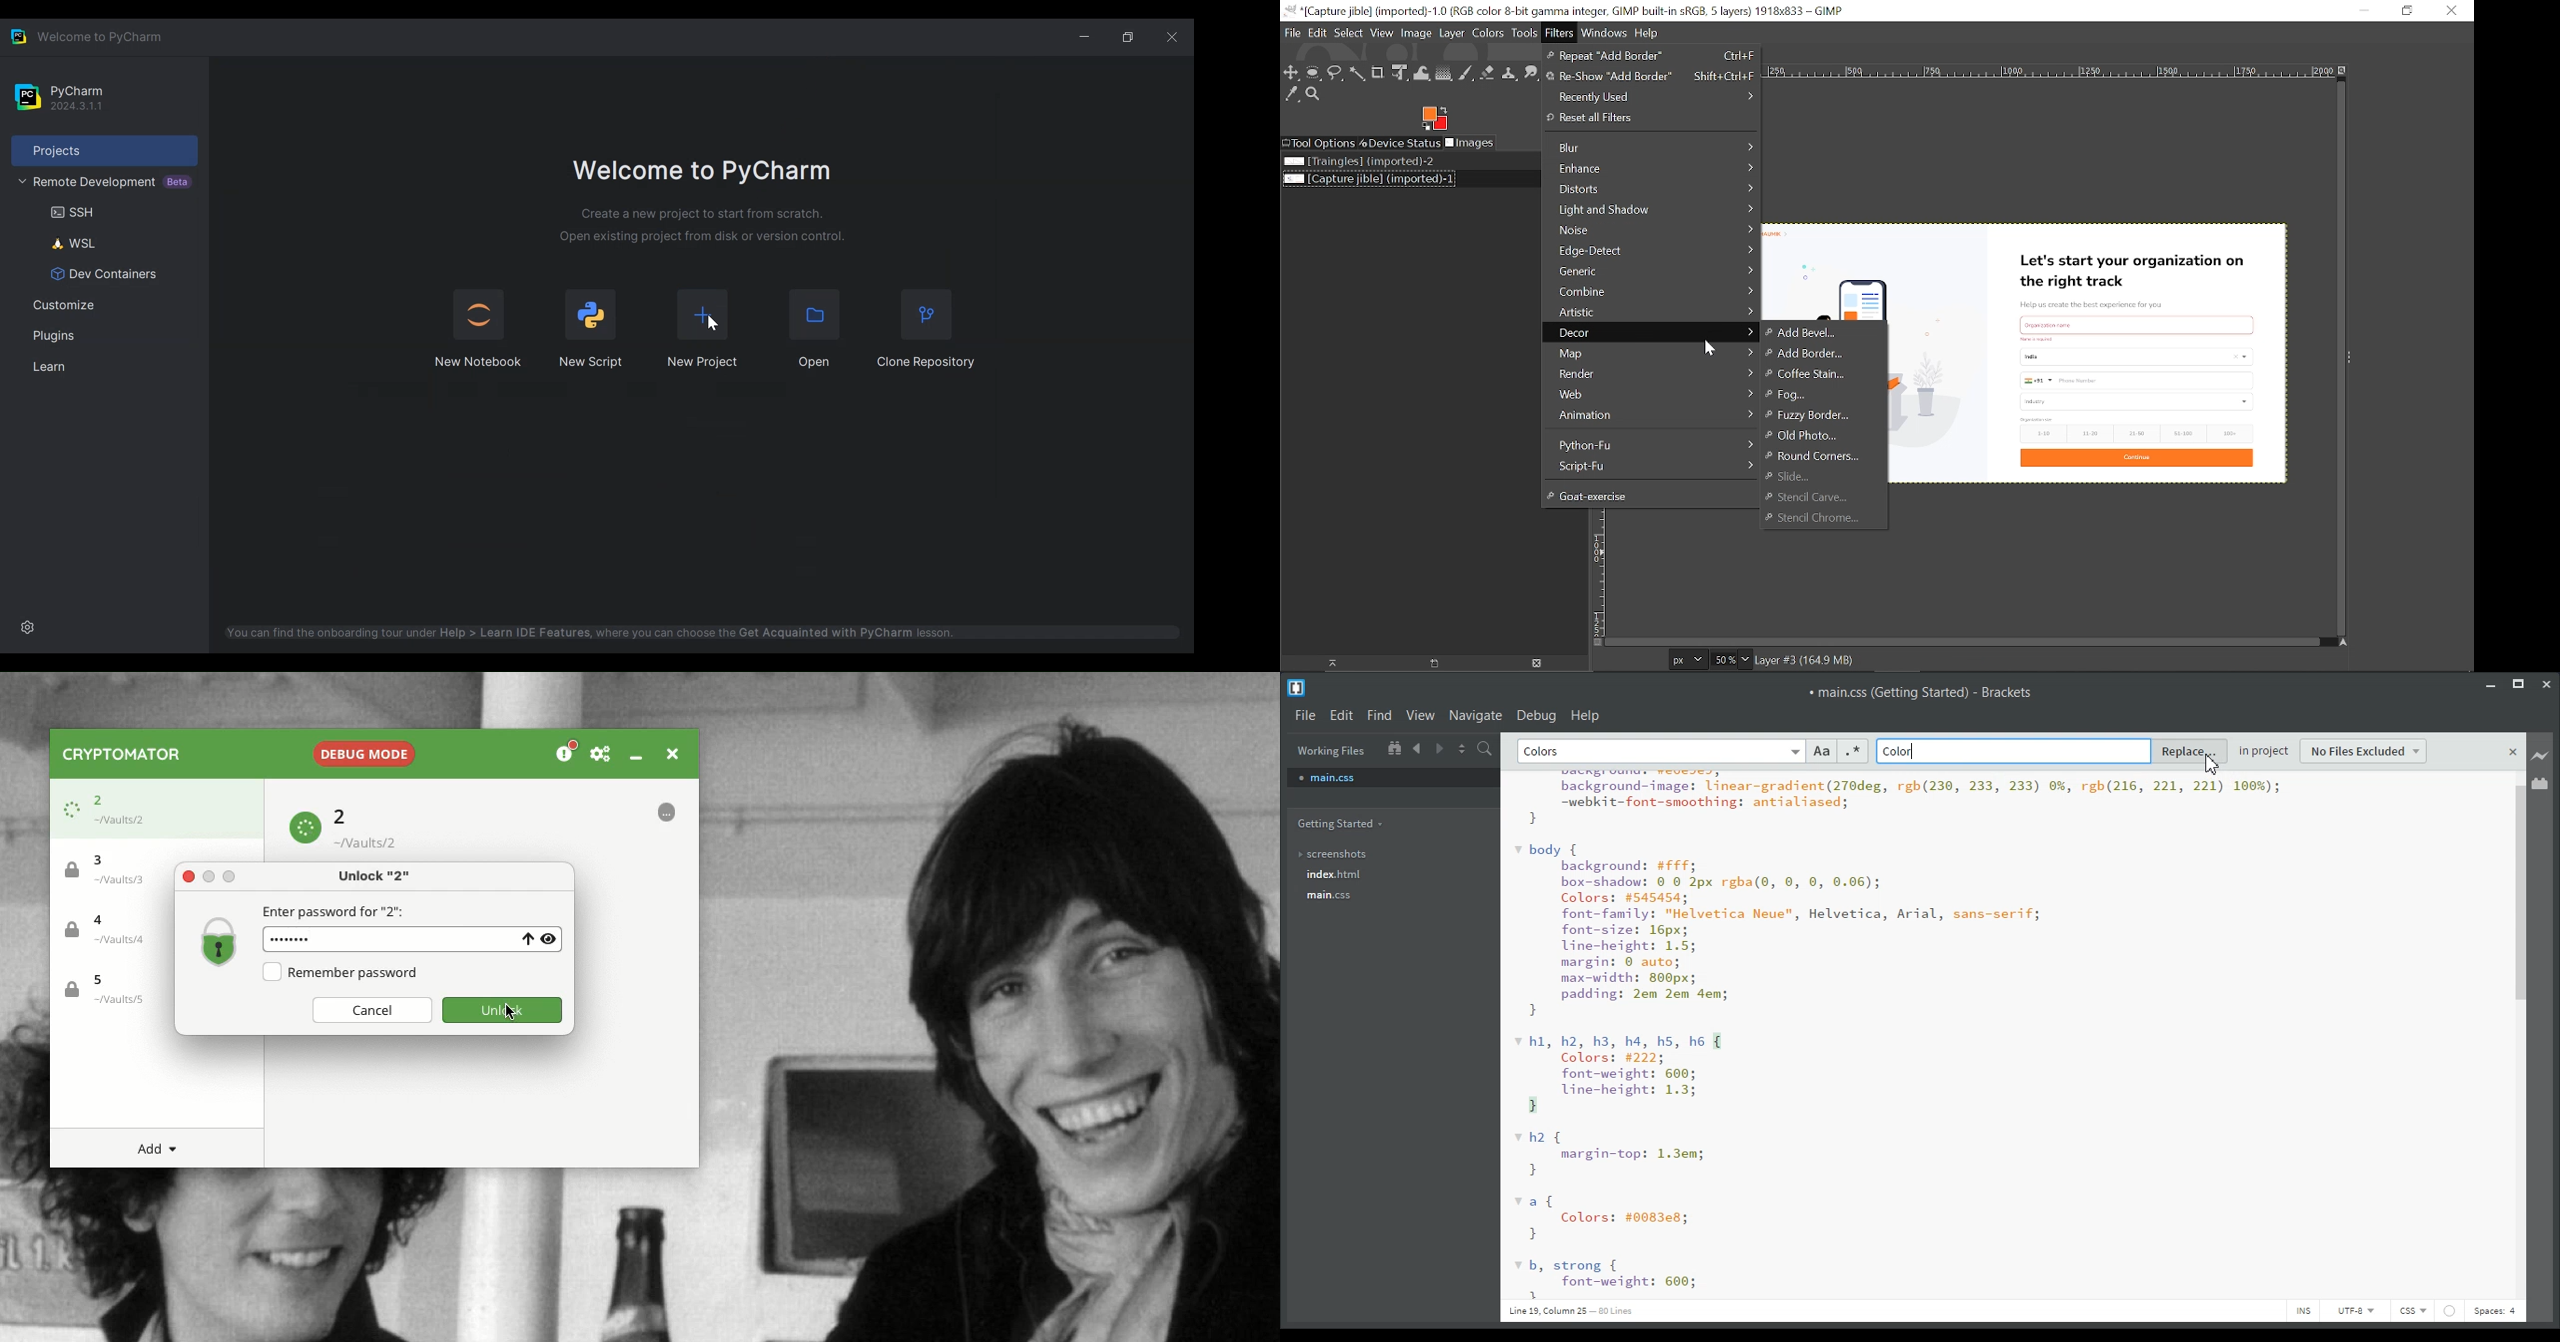  I want to click on Debug, so click(1537, 715).